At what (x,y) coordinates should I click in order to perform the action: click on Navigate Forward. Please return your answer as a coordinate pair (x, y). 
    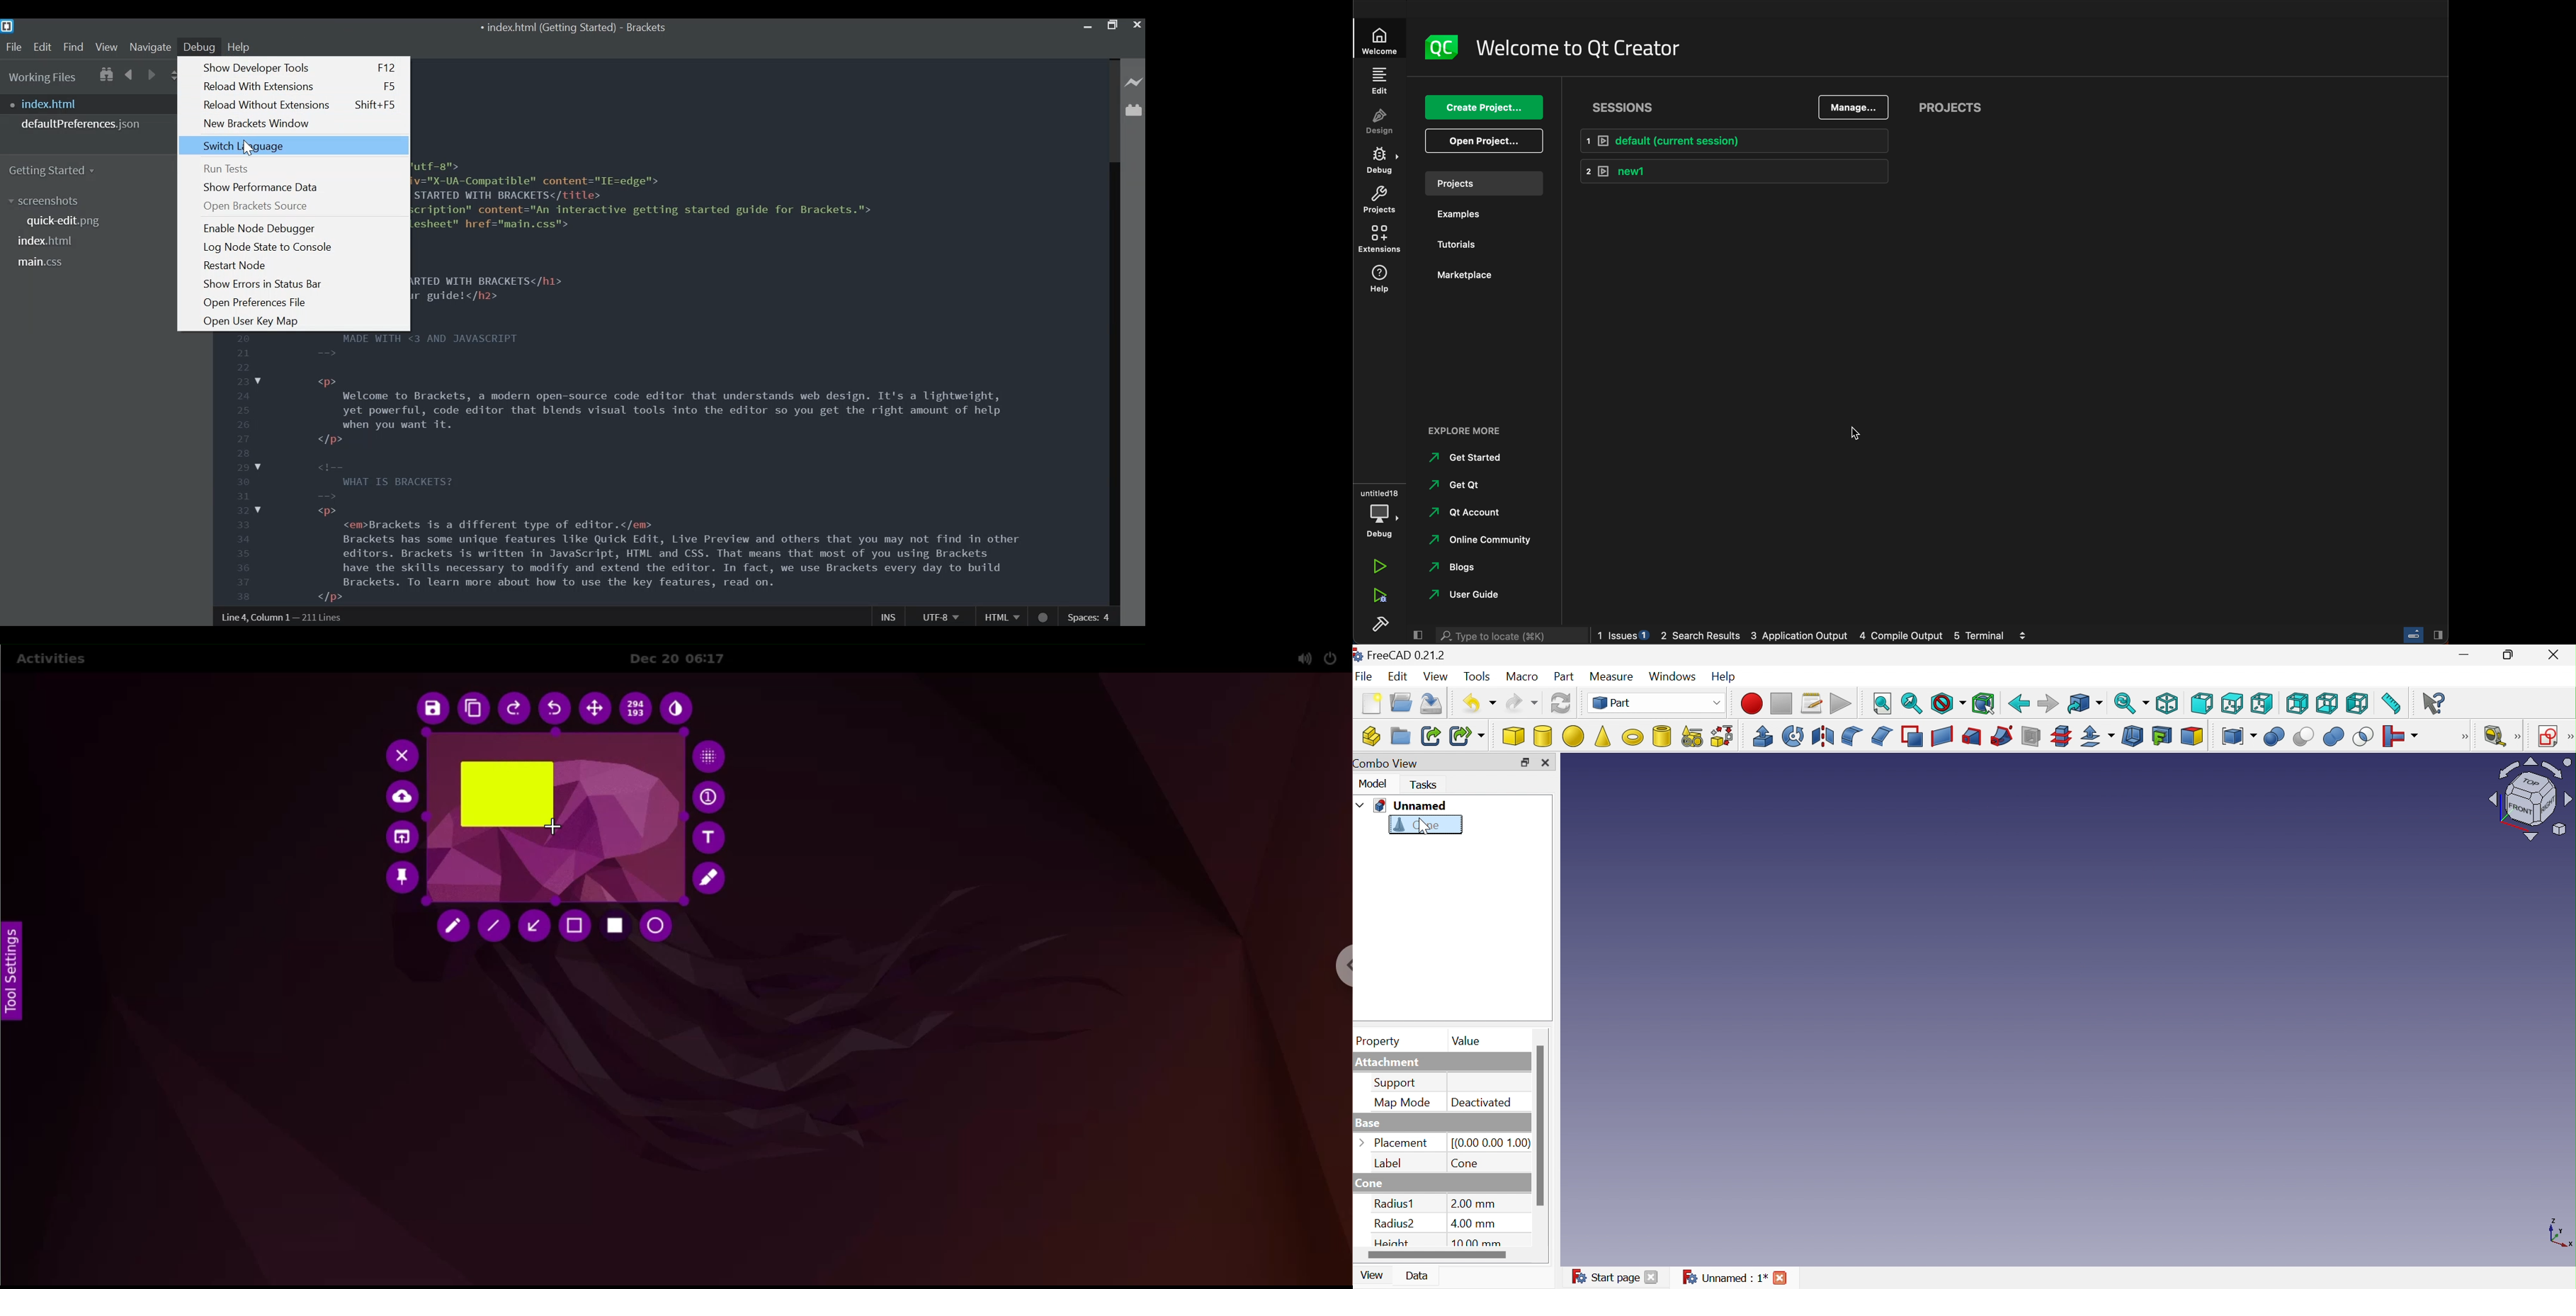
    Looking at the image, I should click on (152, 73).